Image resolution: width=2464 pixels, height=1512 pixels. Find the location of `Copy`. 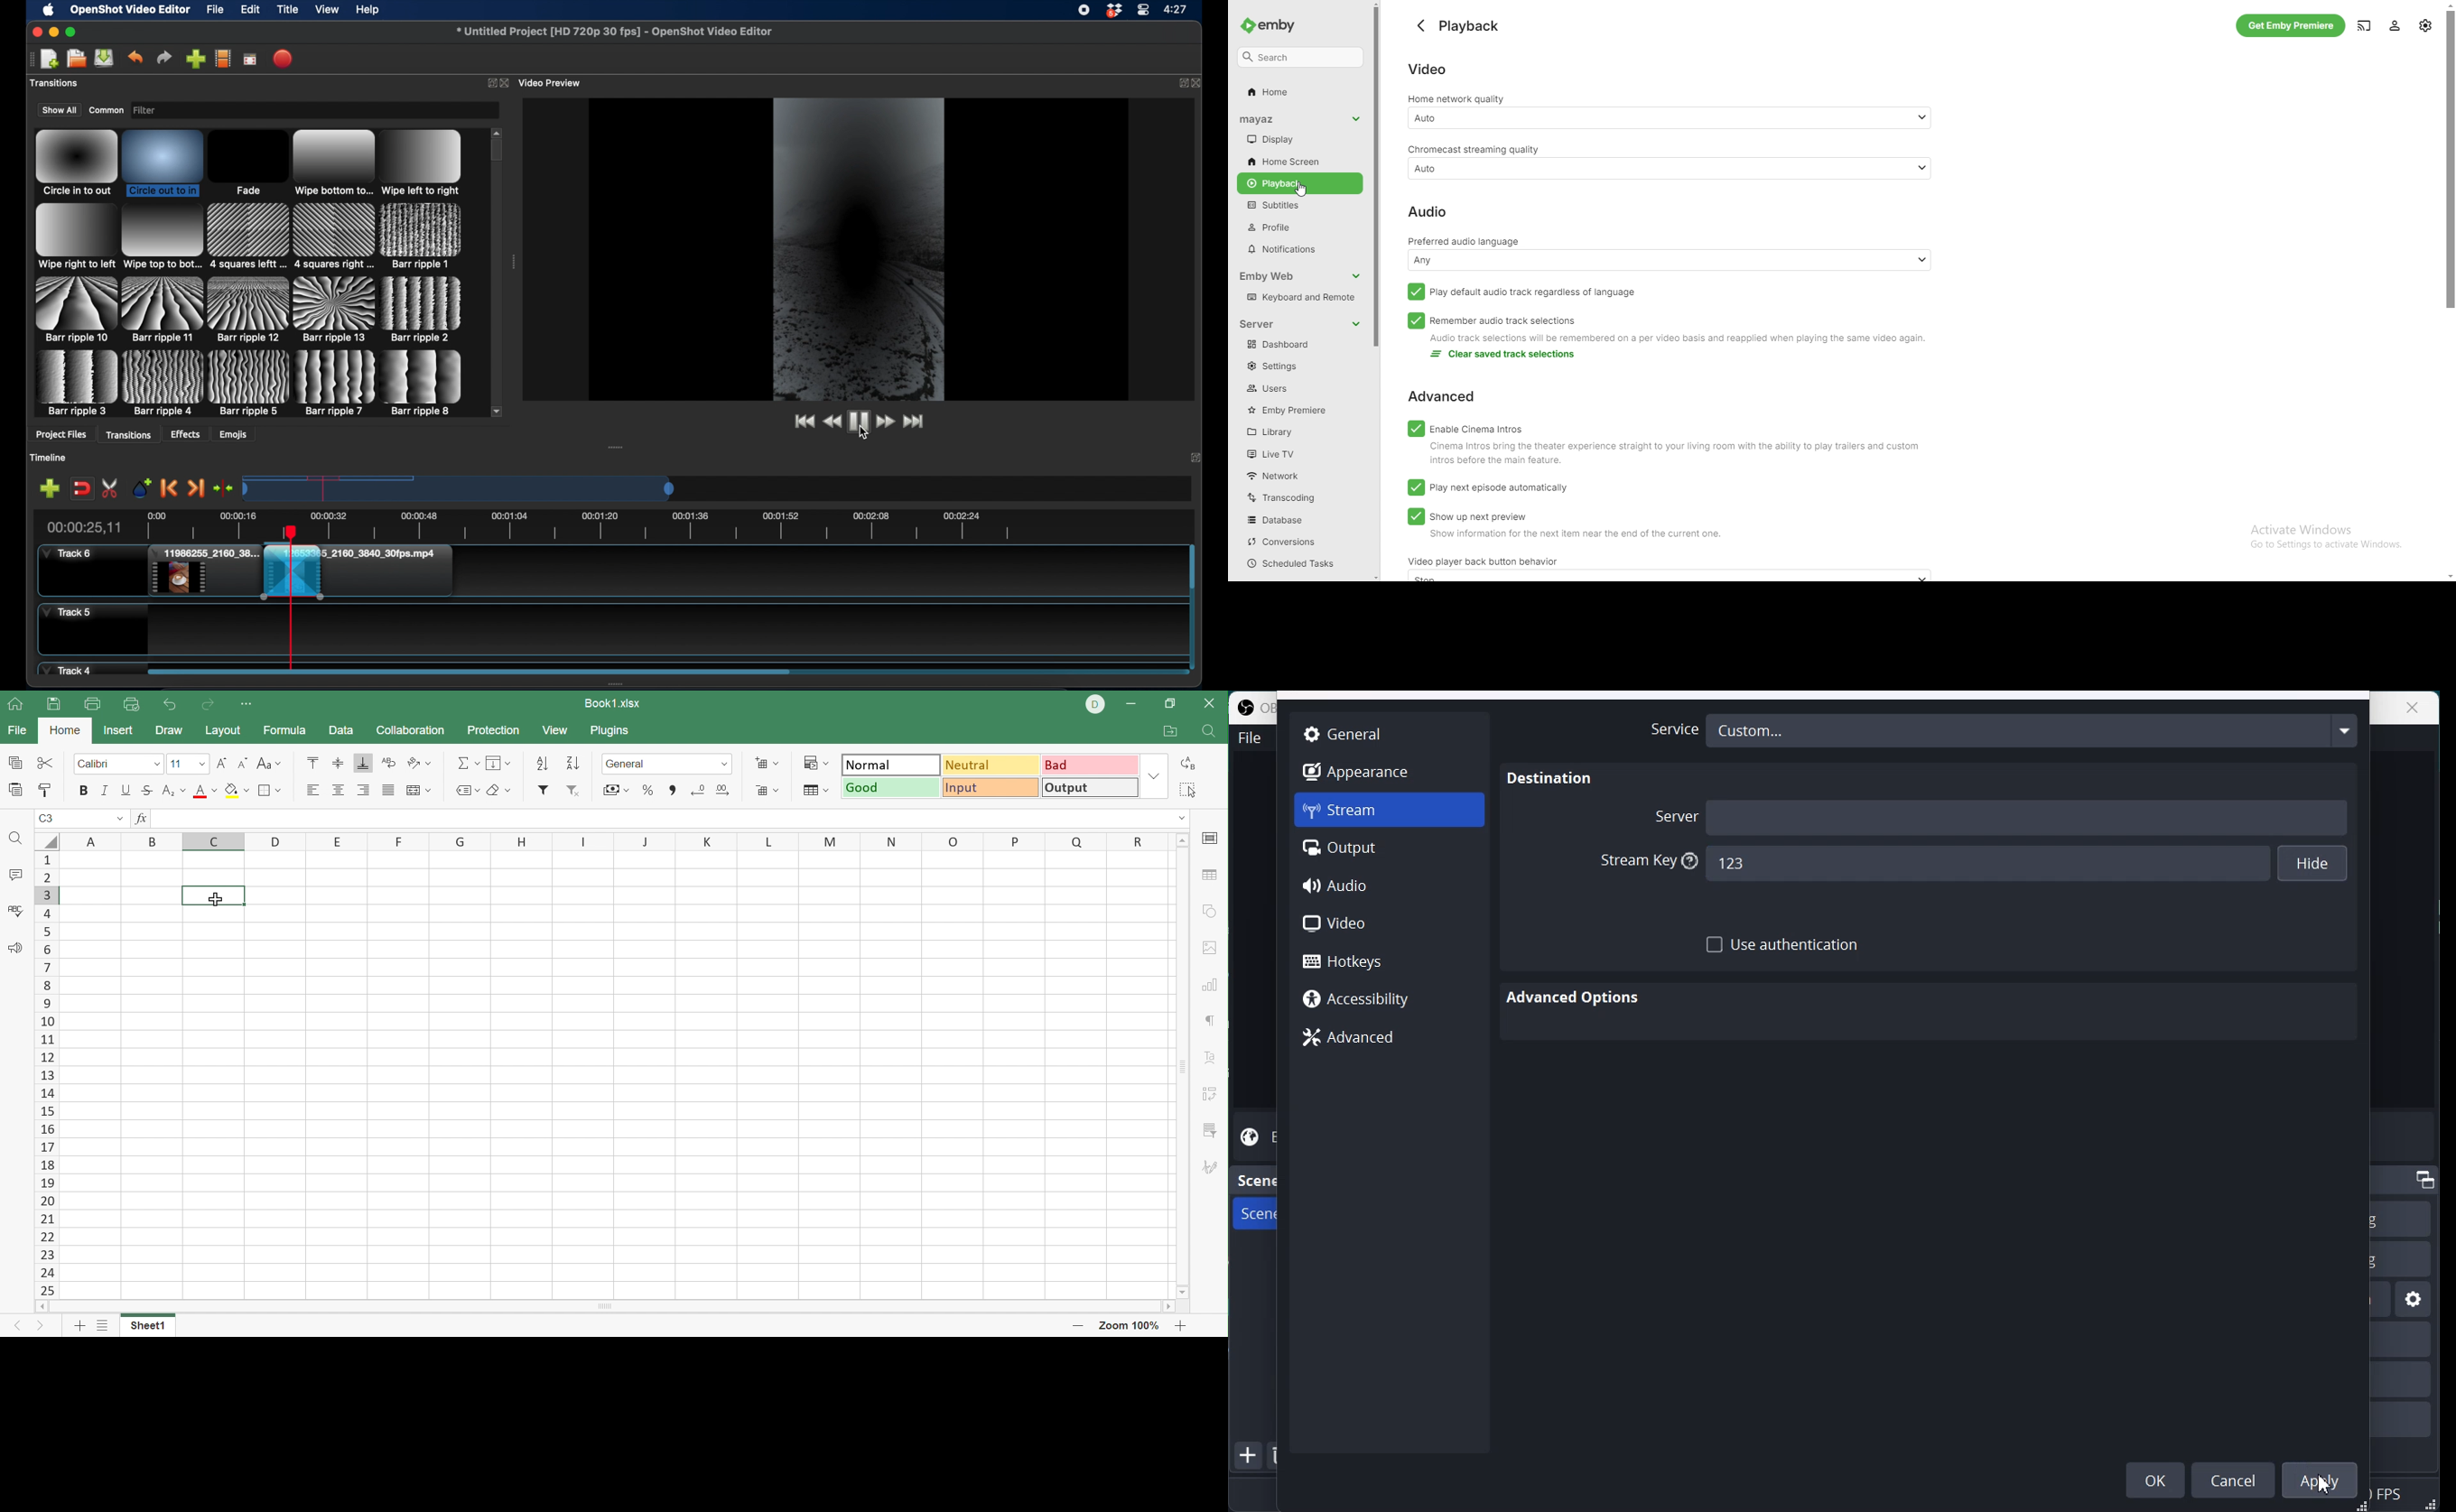

Copy is located at coordinates (16, 762).